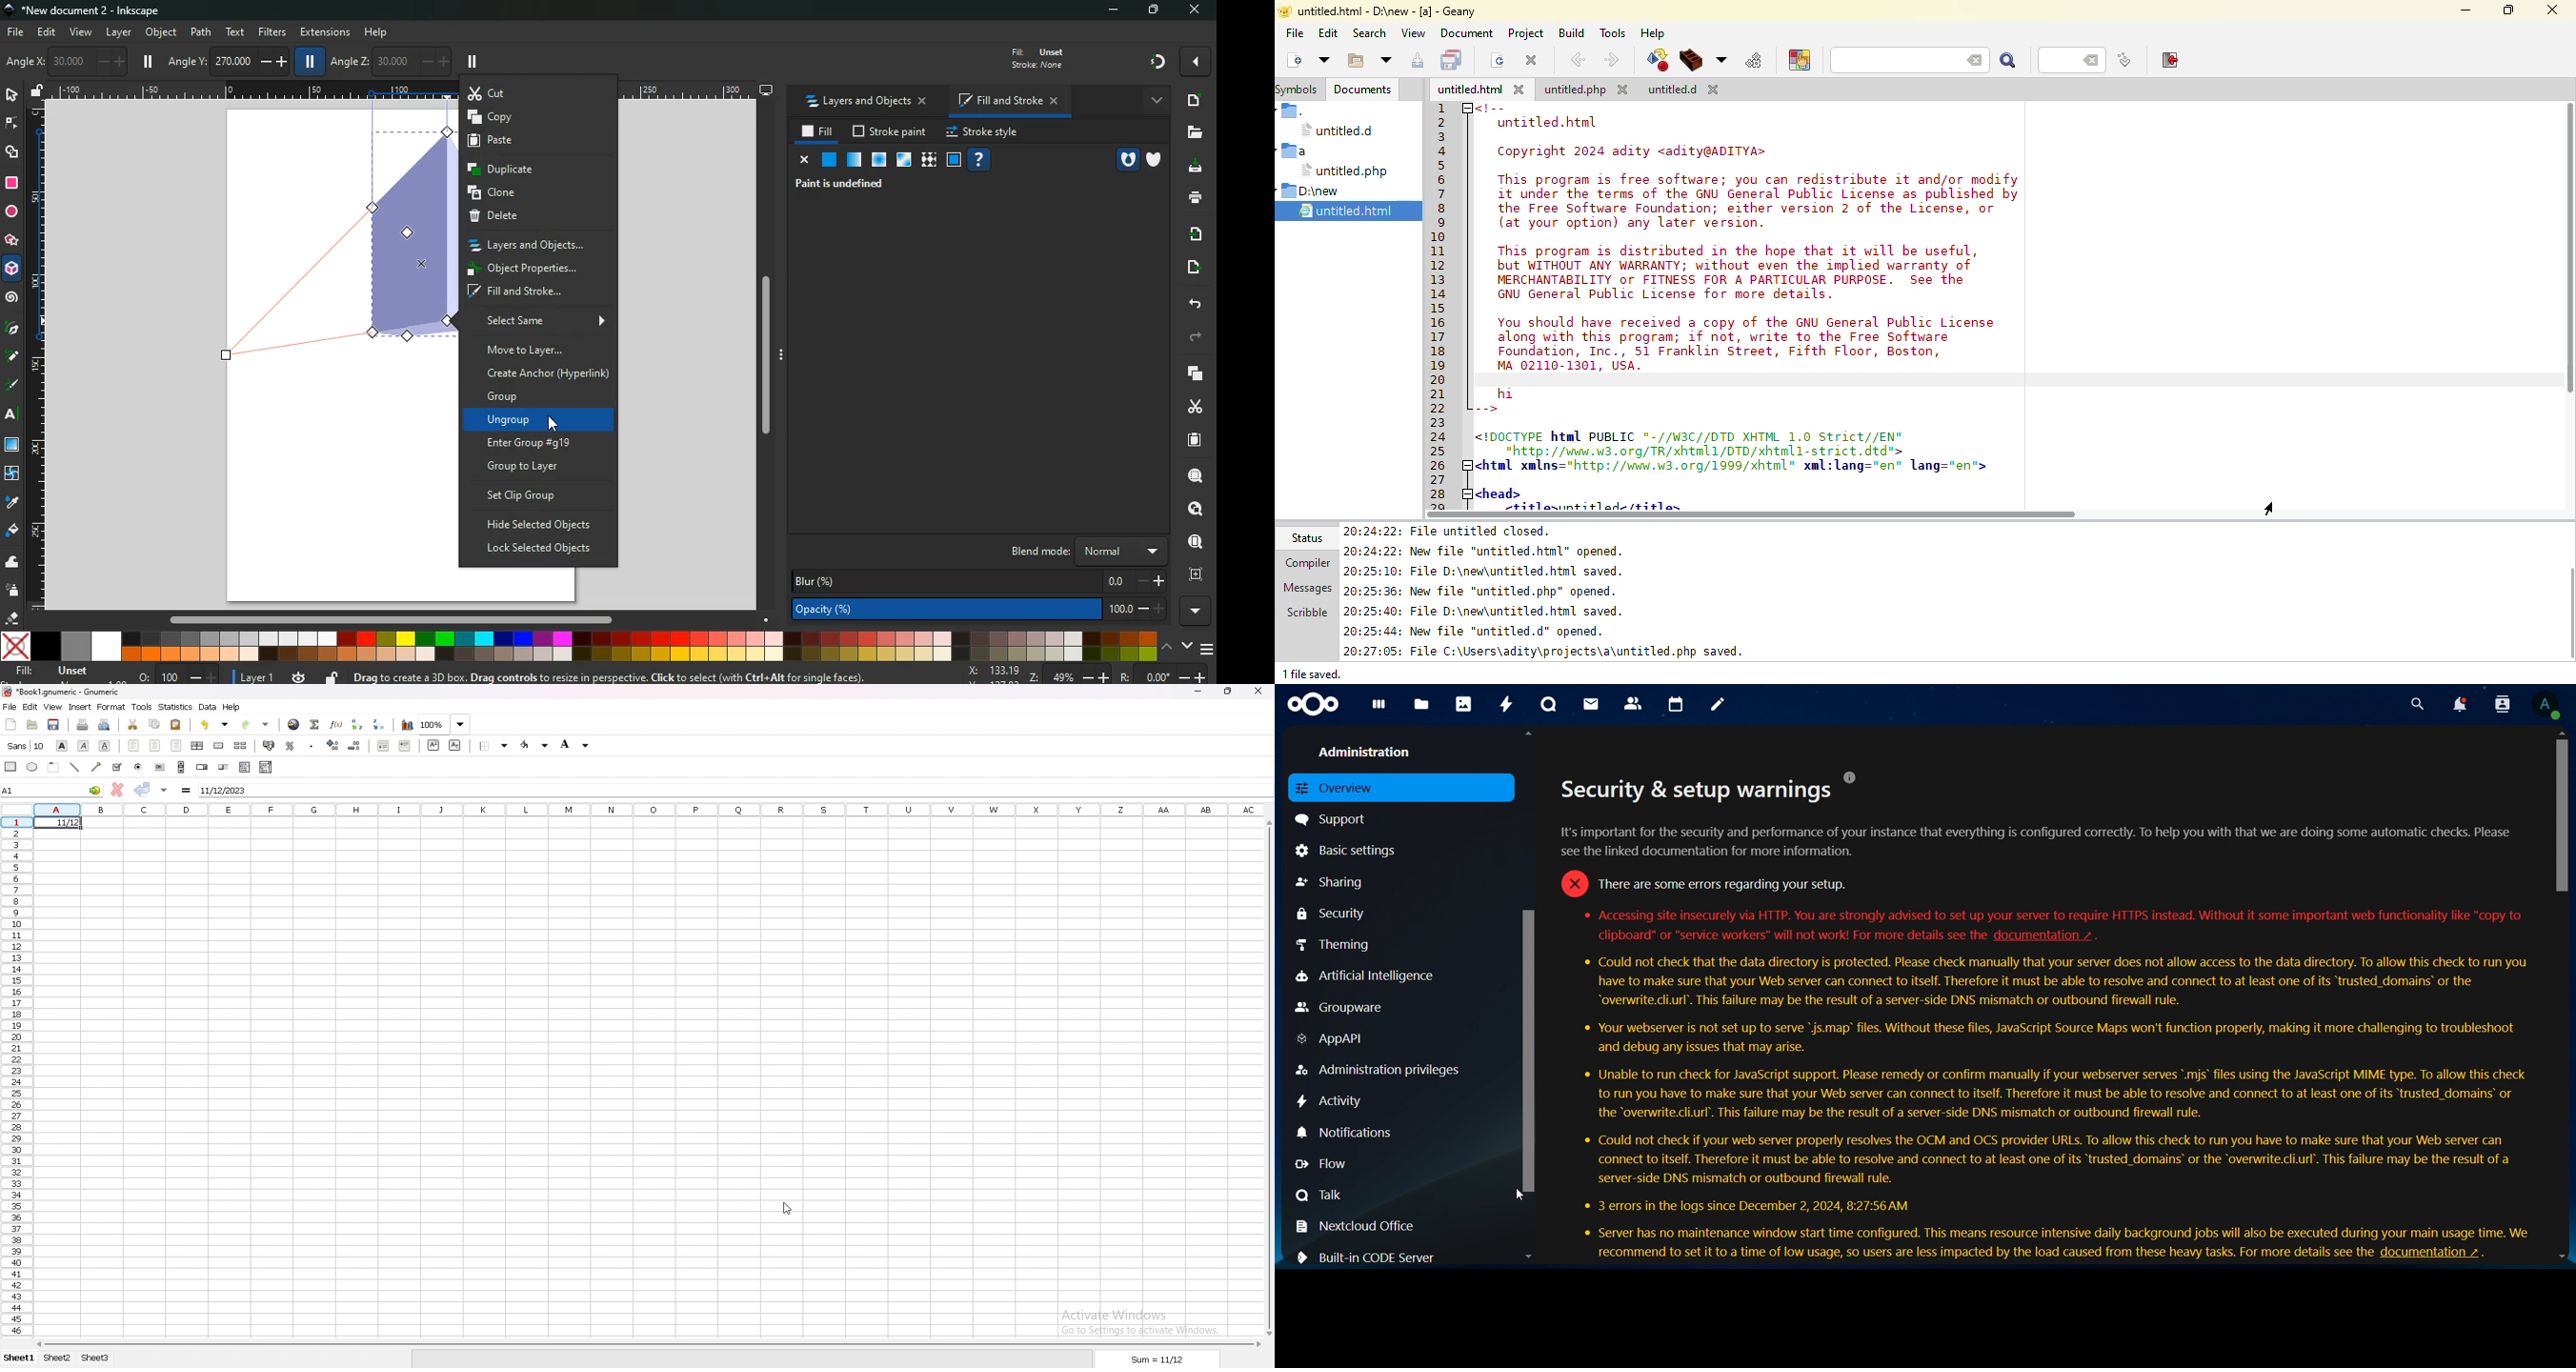 Image resolution: width=2576 pixels, height=1372 pixels. What do you see at coordinates (10, 767) in the screenshot?
I see `rectangle` at bounding box center [10, 767].